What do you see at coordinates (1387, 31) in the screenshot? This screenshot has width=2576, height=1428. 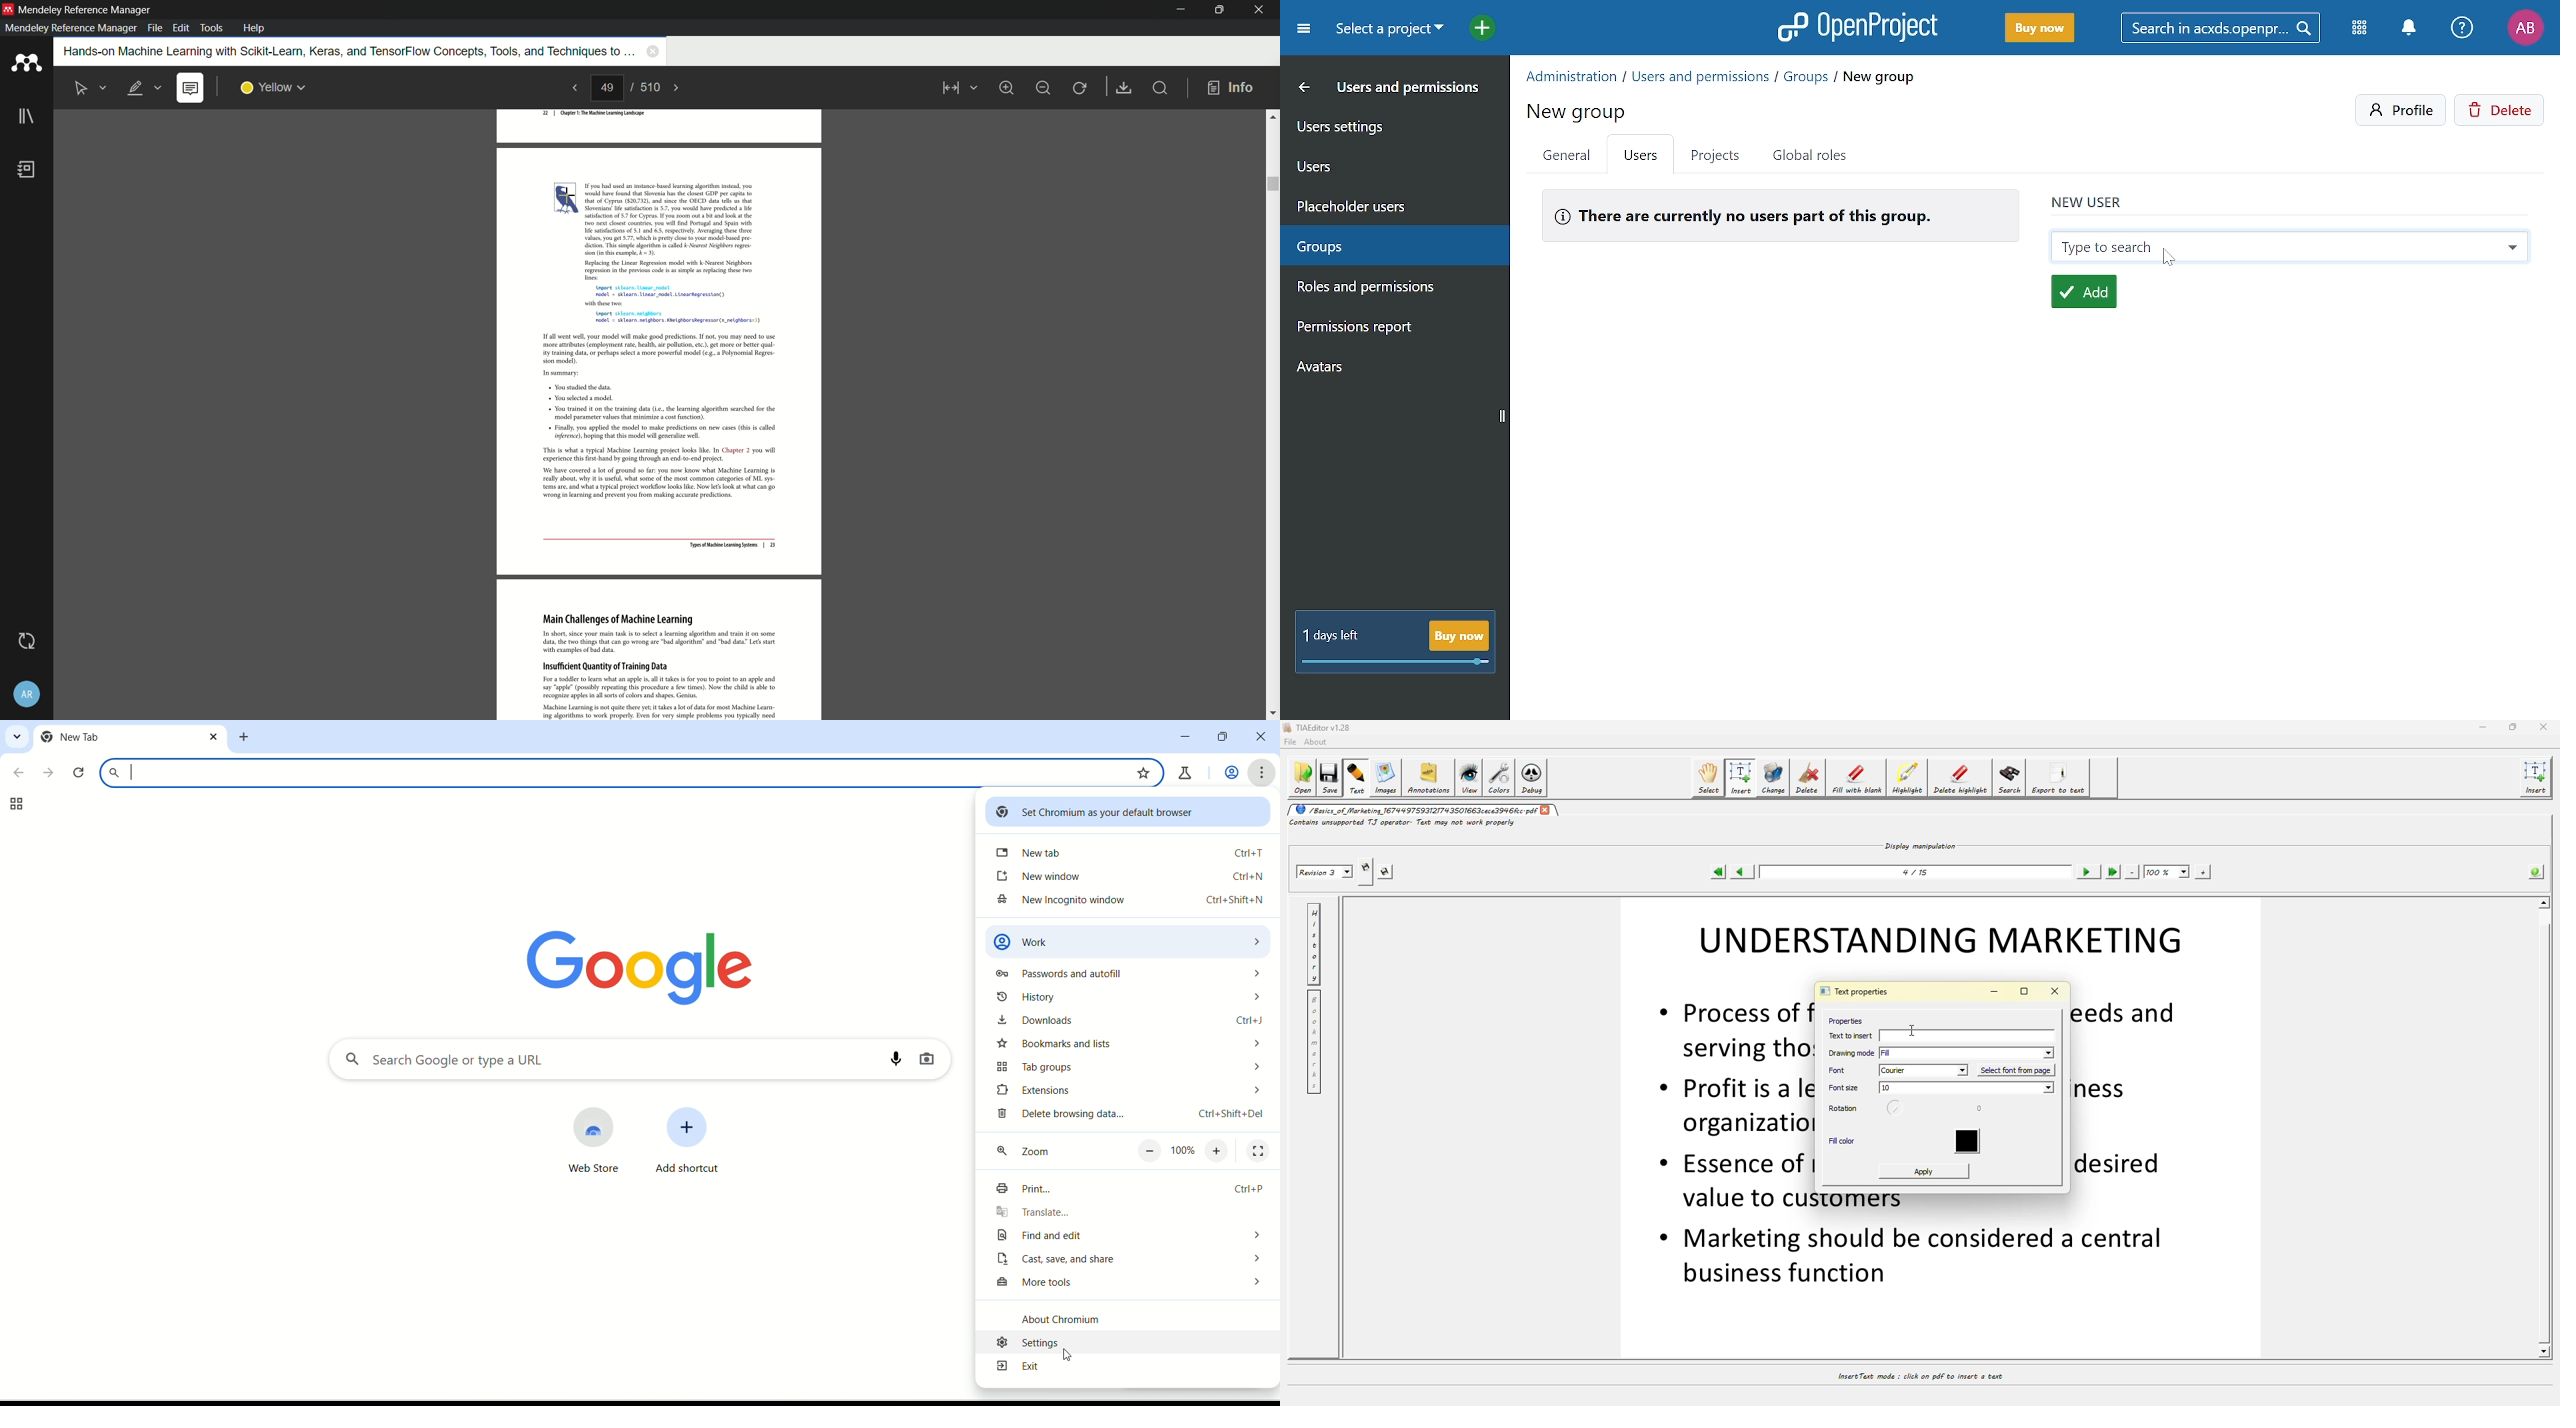 I see `Current project` at bounding box center [1387, 31].